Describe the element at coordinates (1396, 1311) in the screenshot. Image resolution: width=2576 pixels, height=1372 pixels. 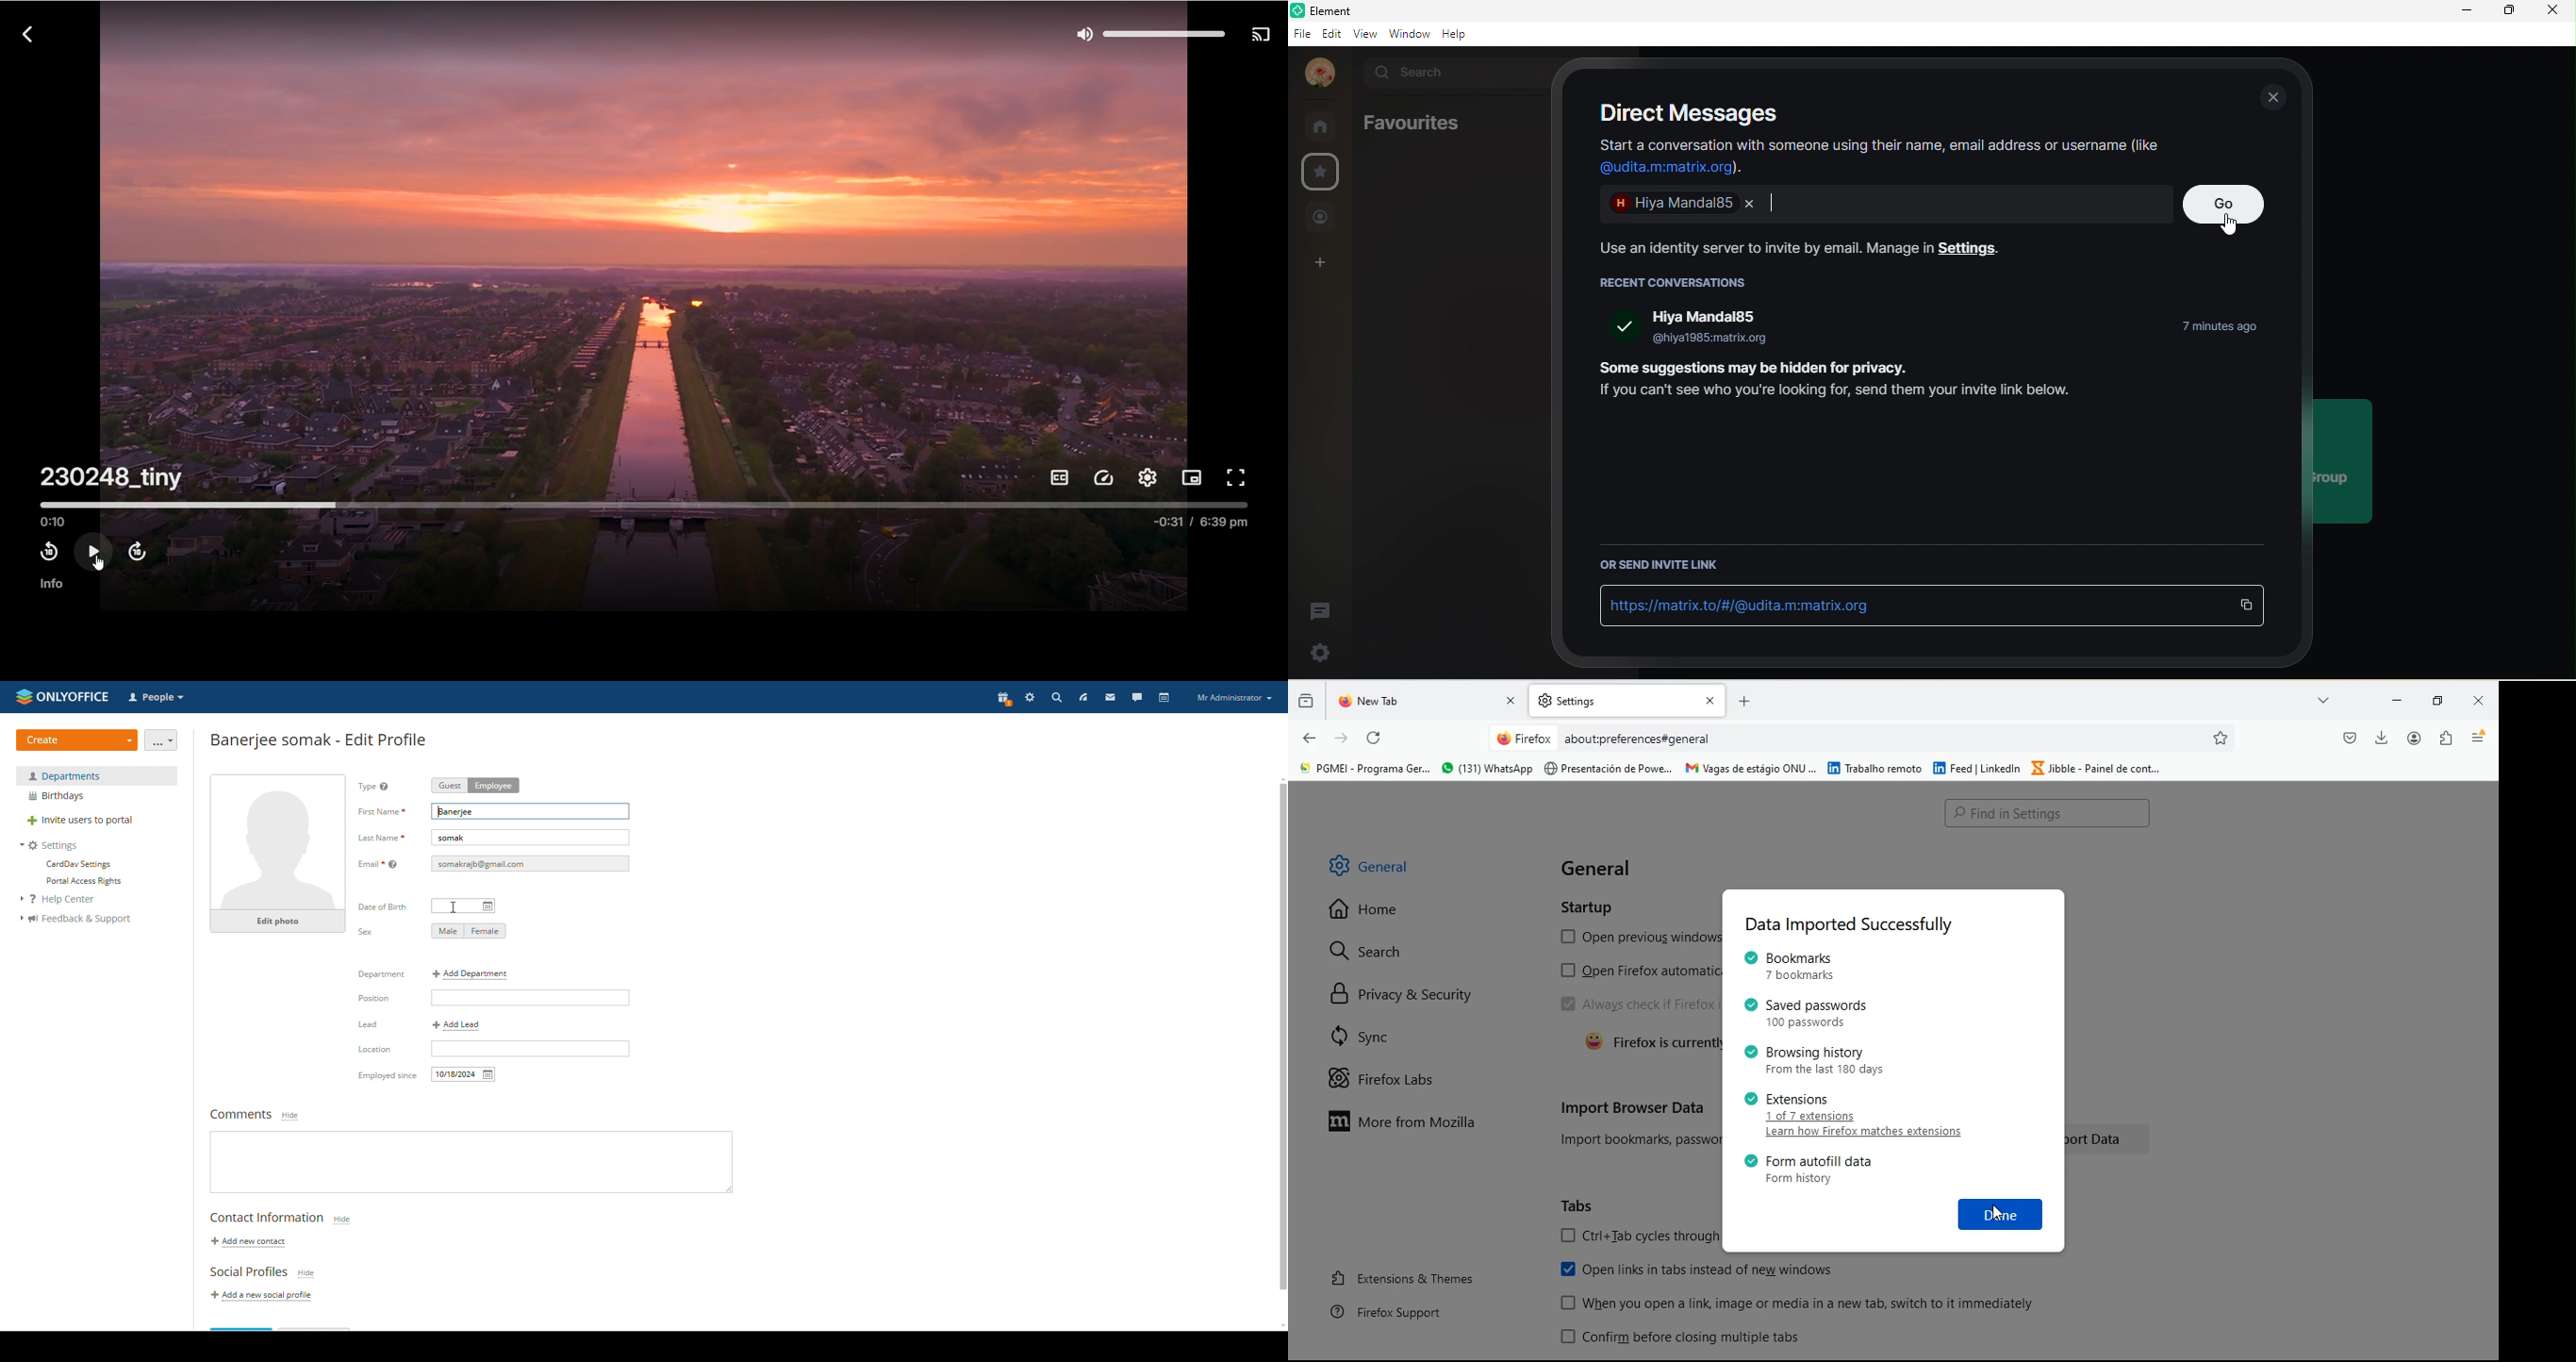
I see `firefox support` at that location.